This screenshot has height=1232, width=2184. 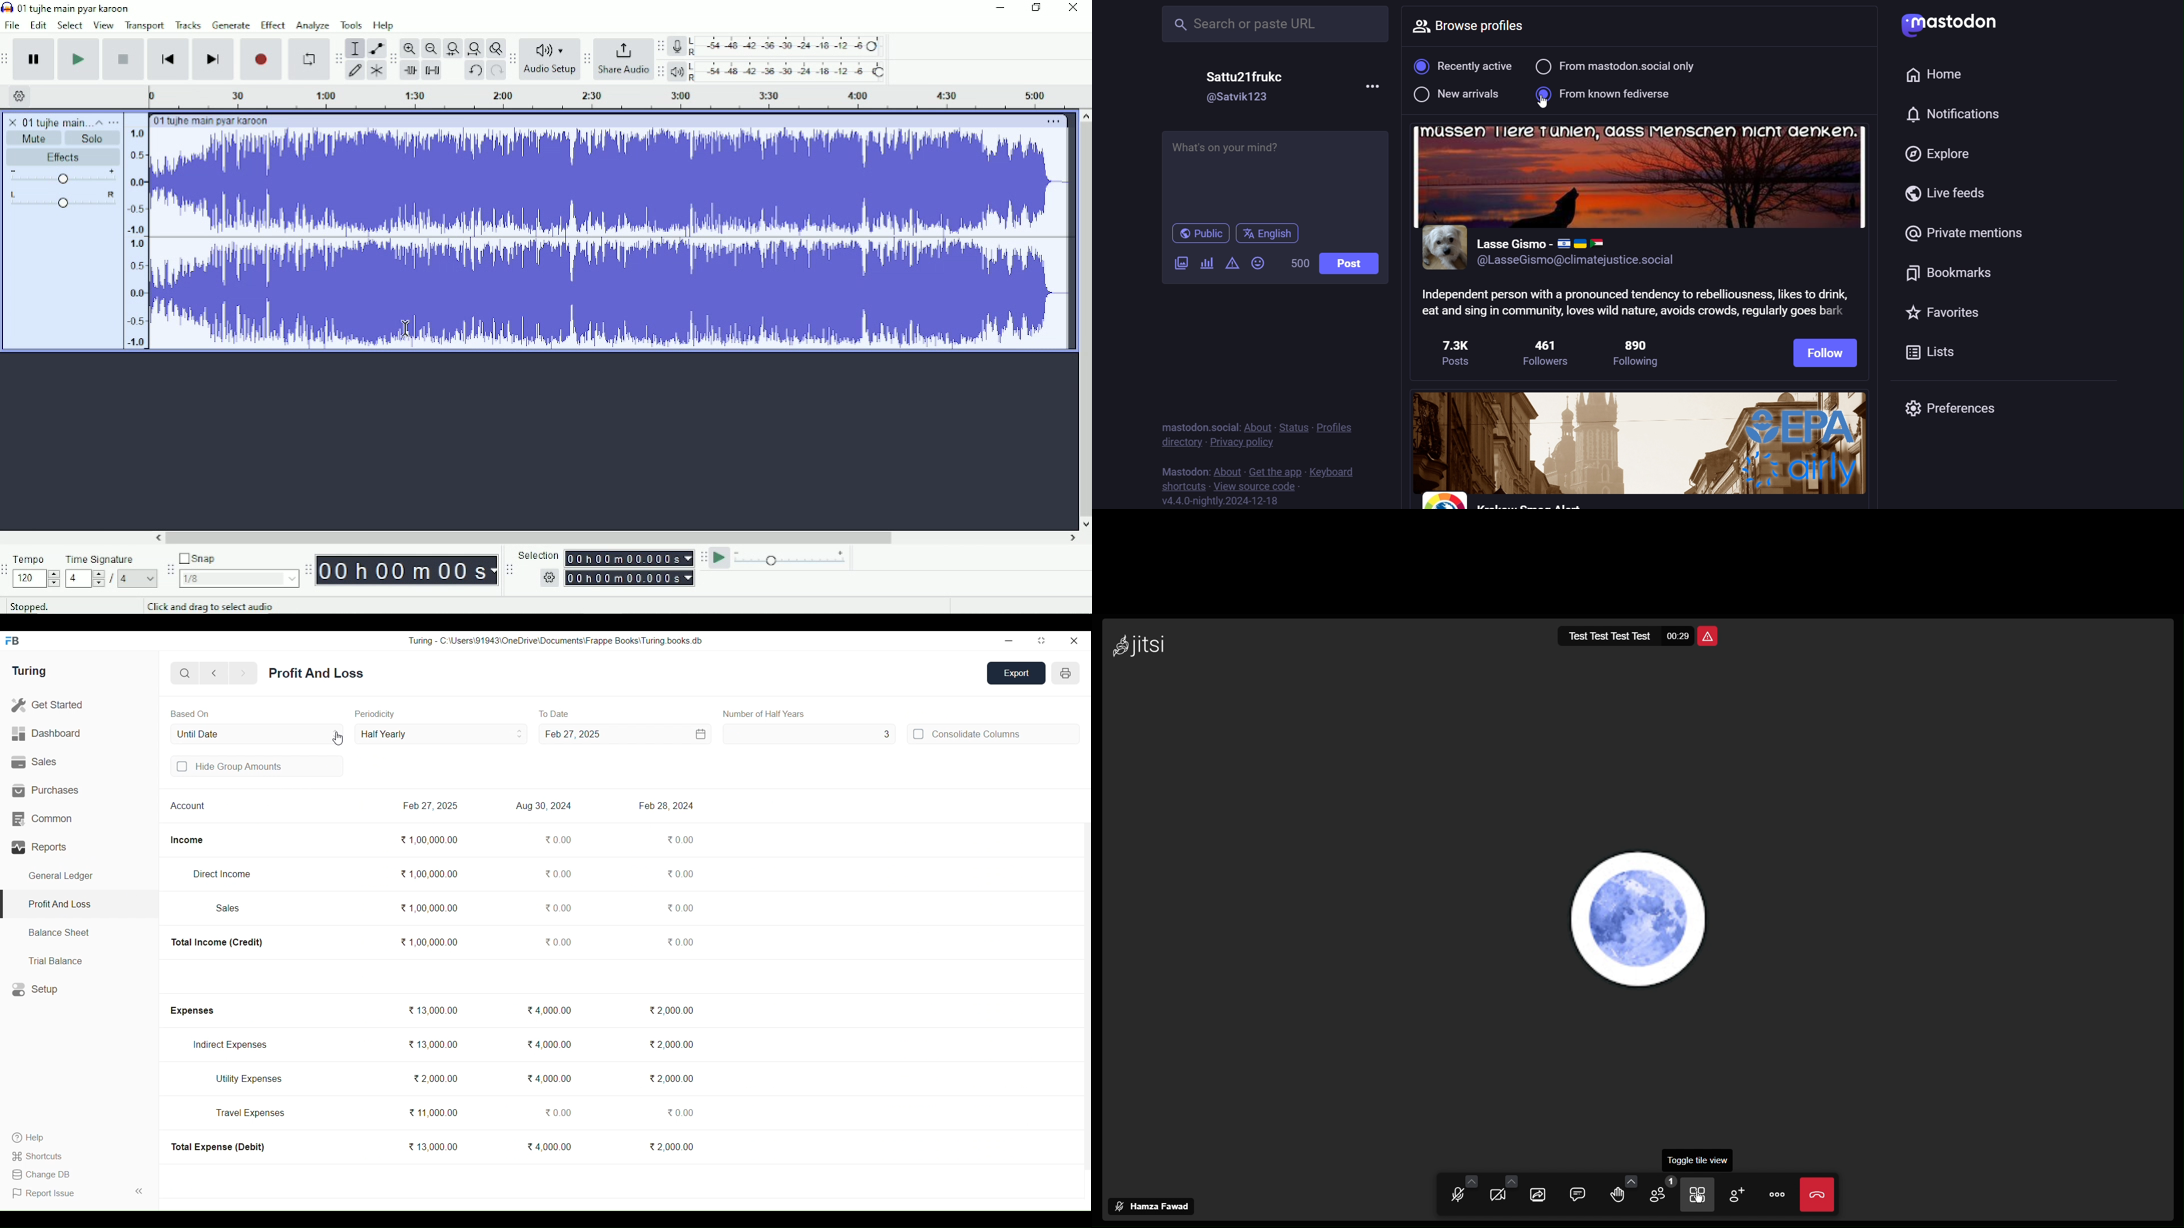 I want to click on home, so click(x=1937, y=76).